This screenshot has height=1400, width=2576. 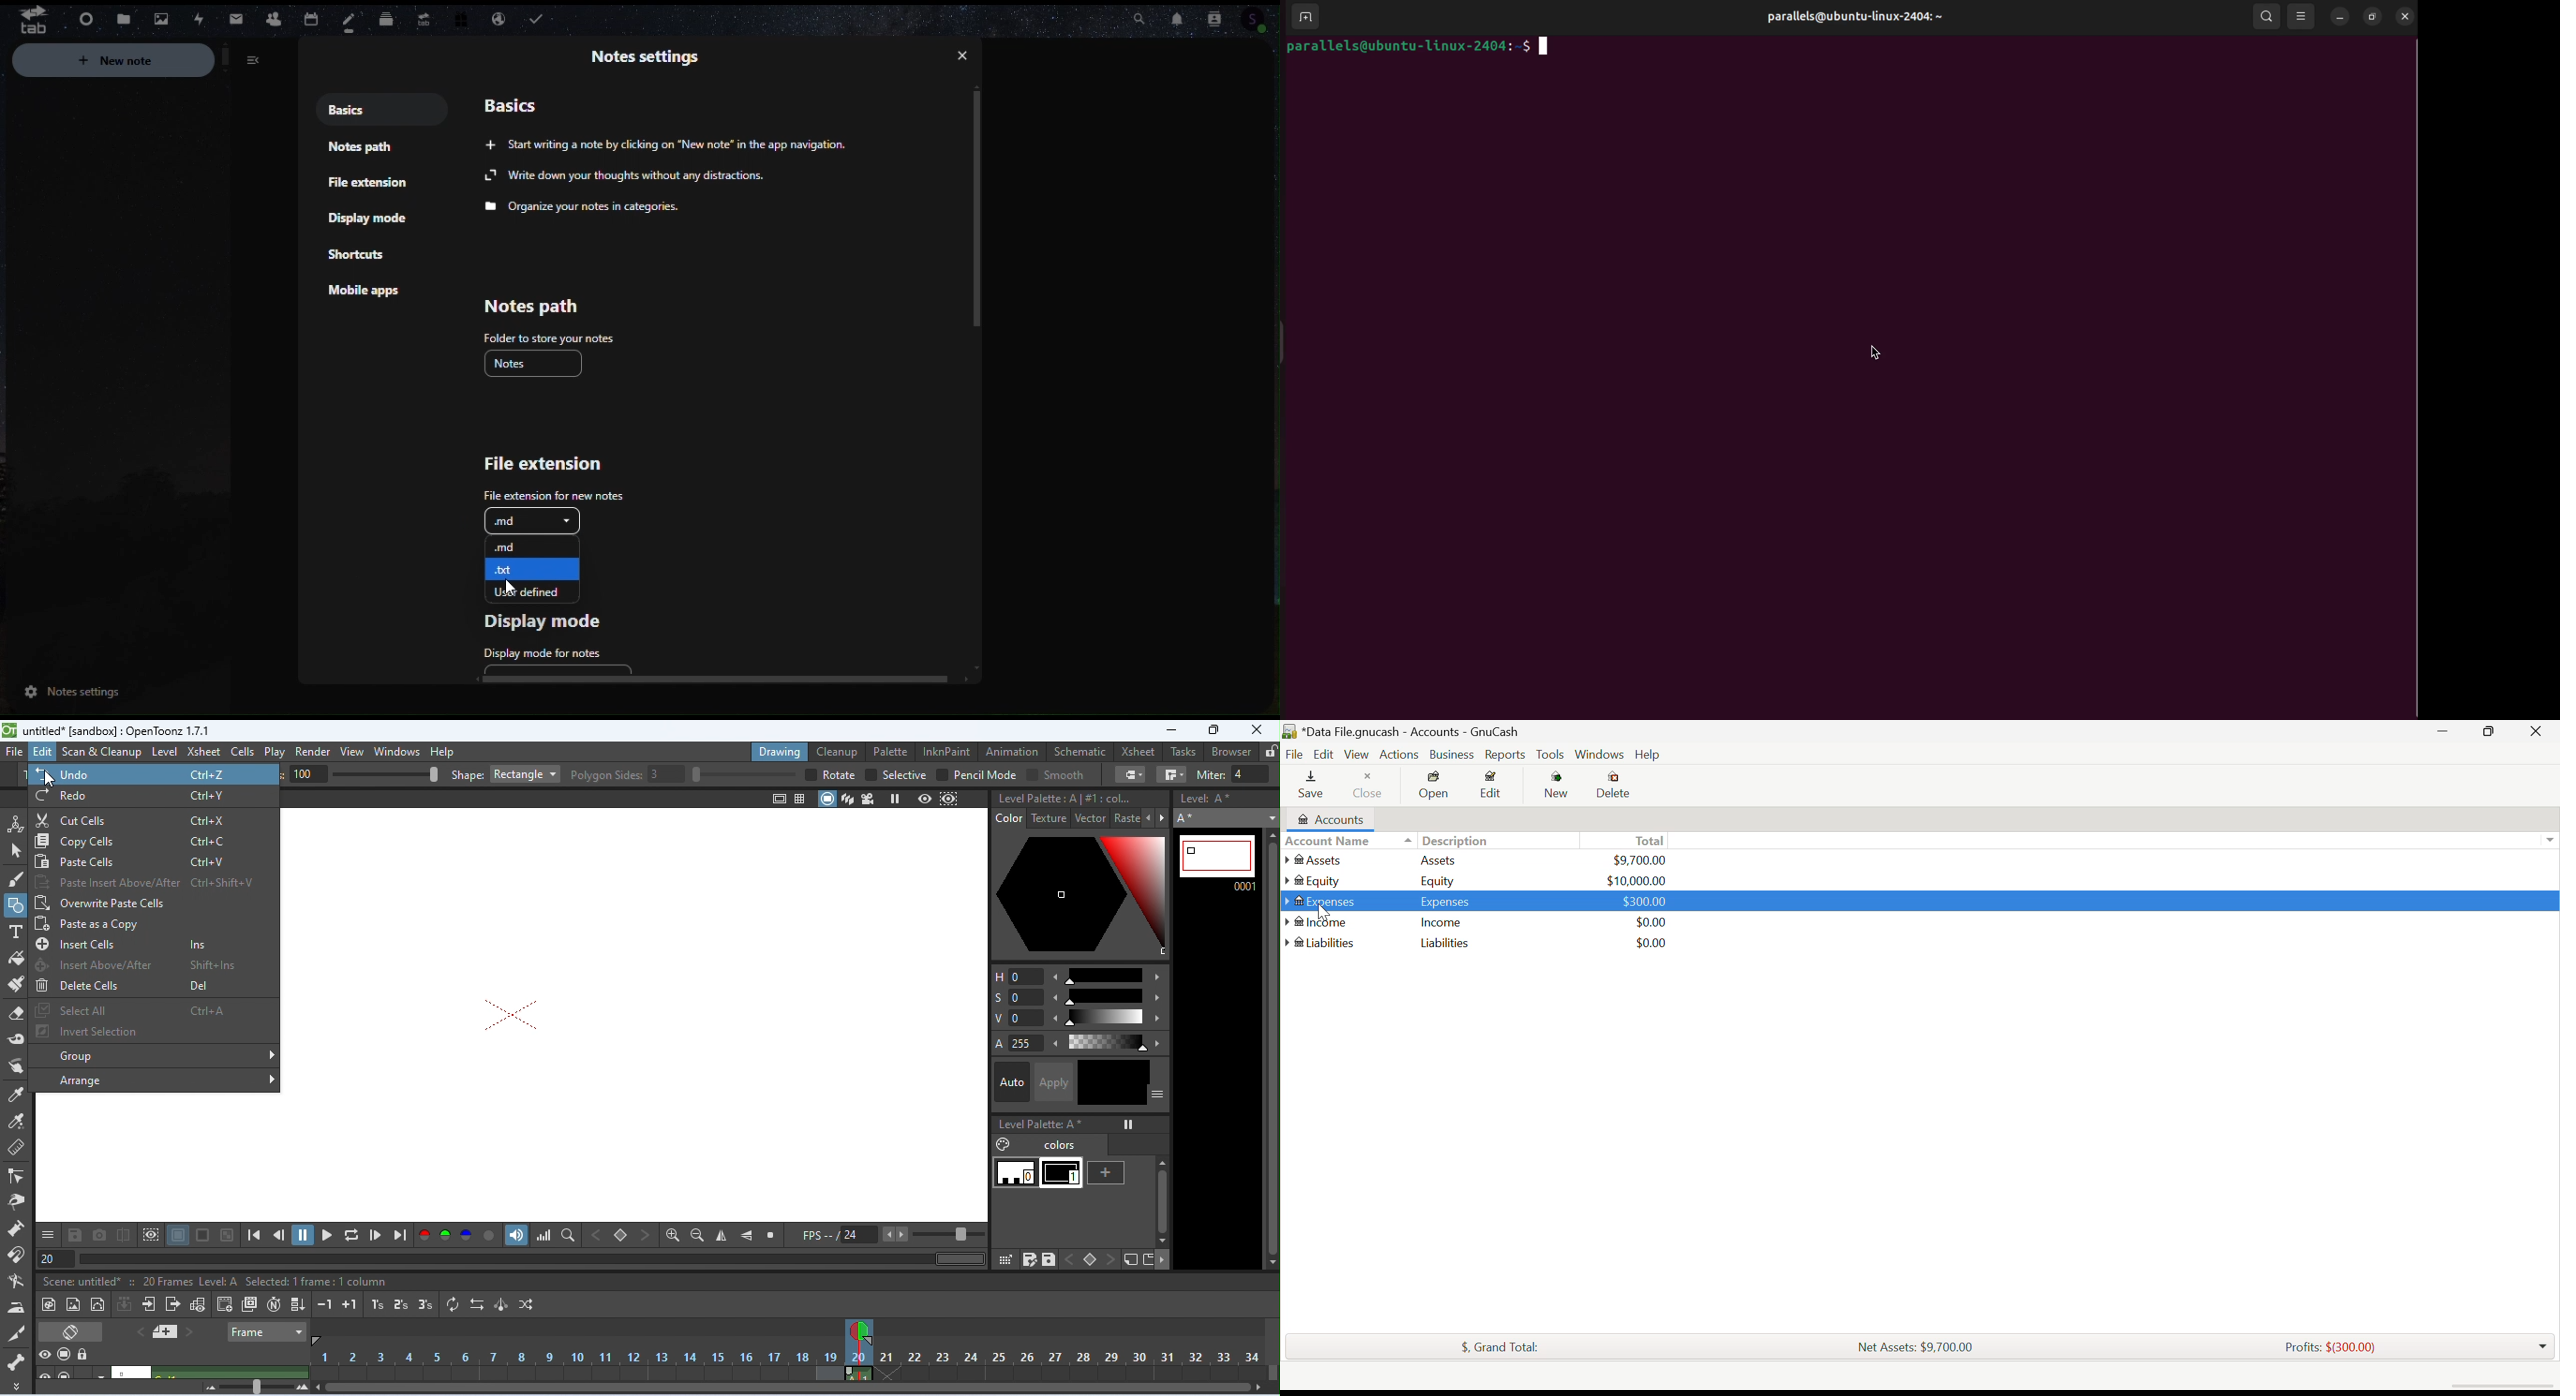 What do you see at coordinates (538, 651) in the screenshot?
I see `display mode for notes` at bounding box center [538, 651].